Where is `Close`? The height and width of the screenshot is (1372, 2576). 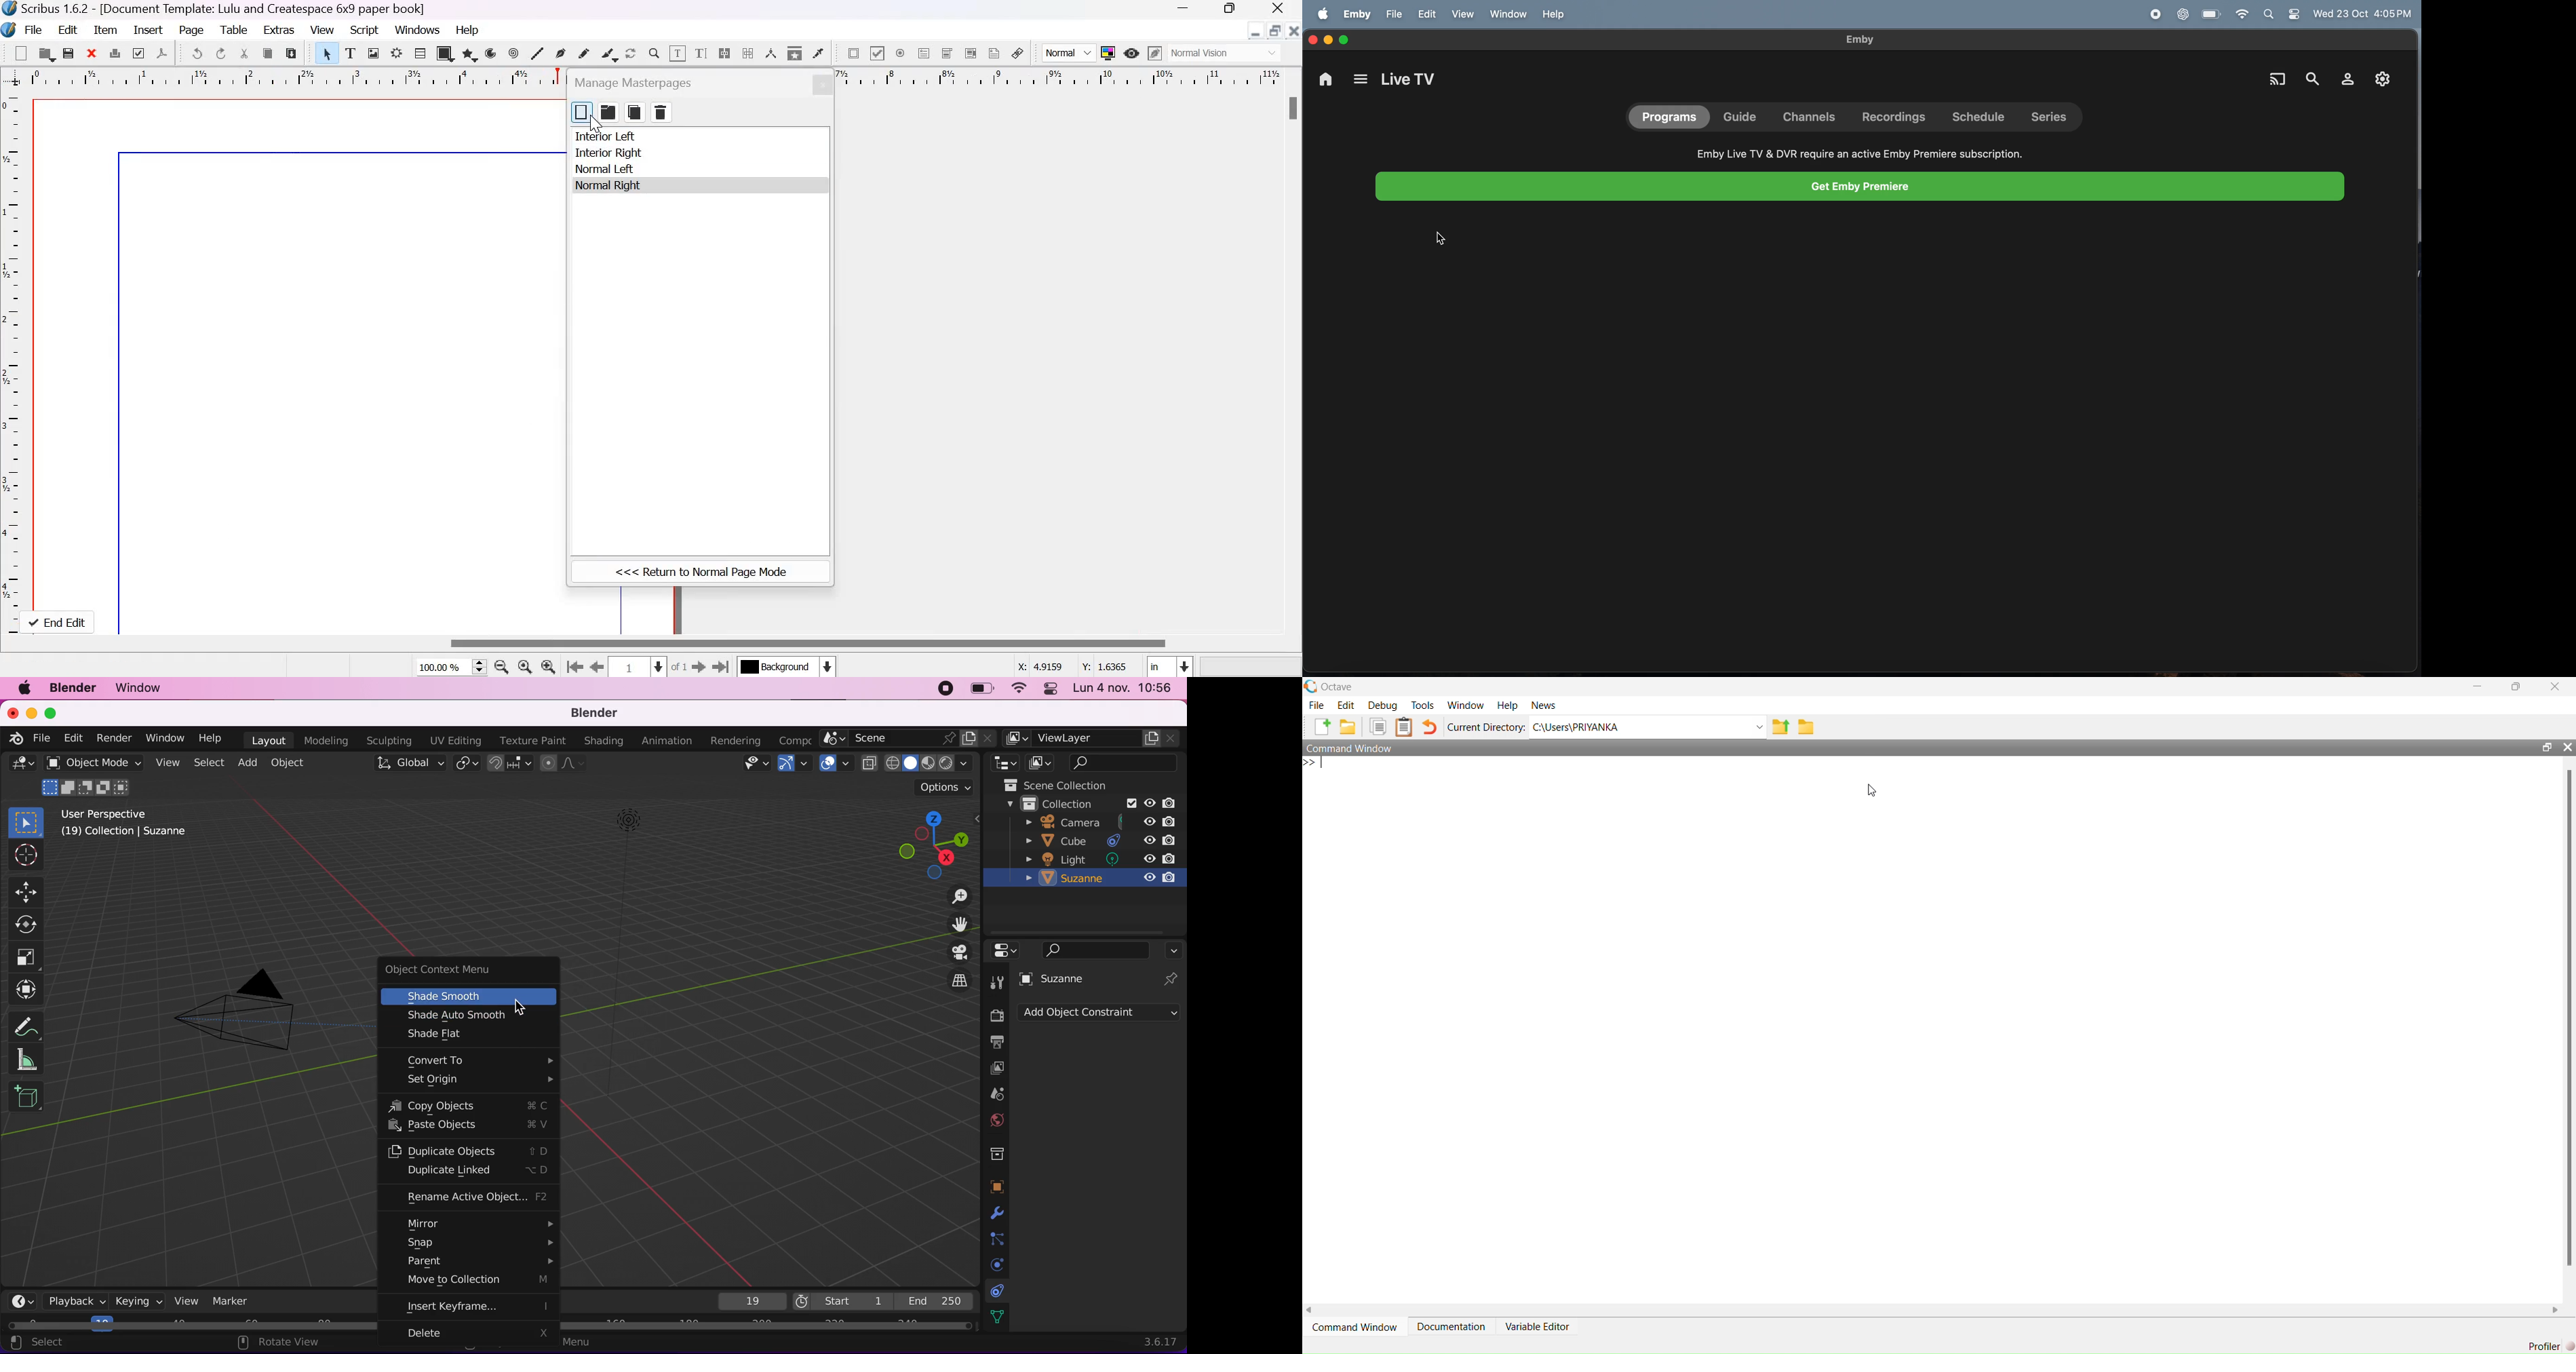
Close is located at coordinates (1278, 7).